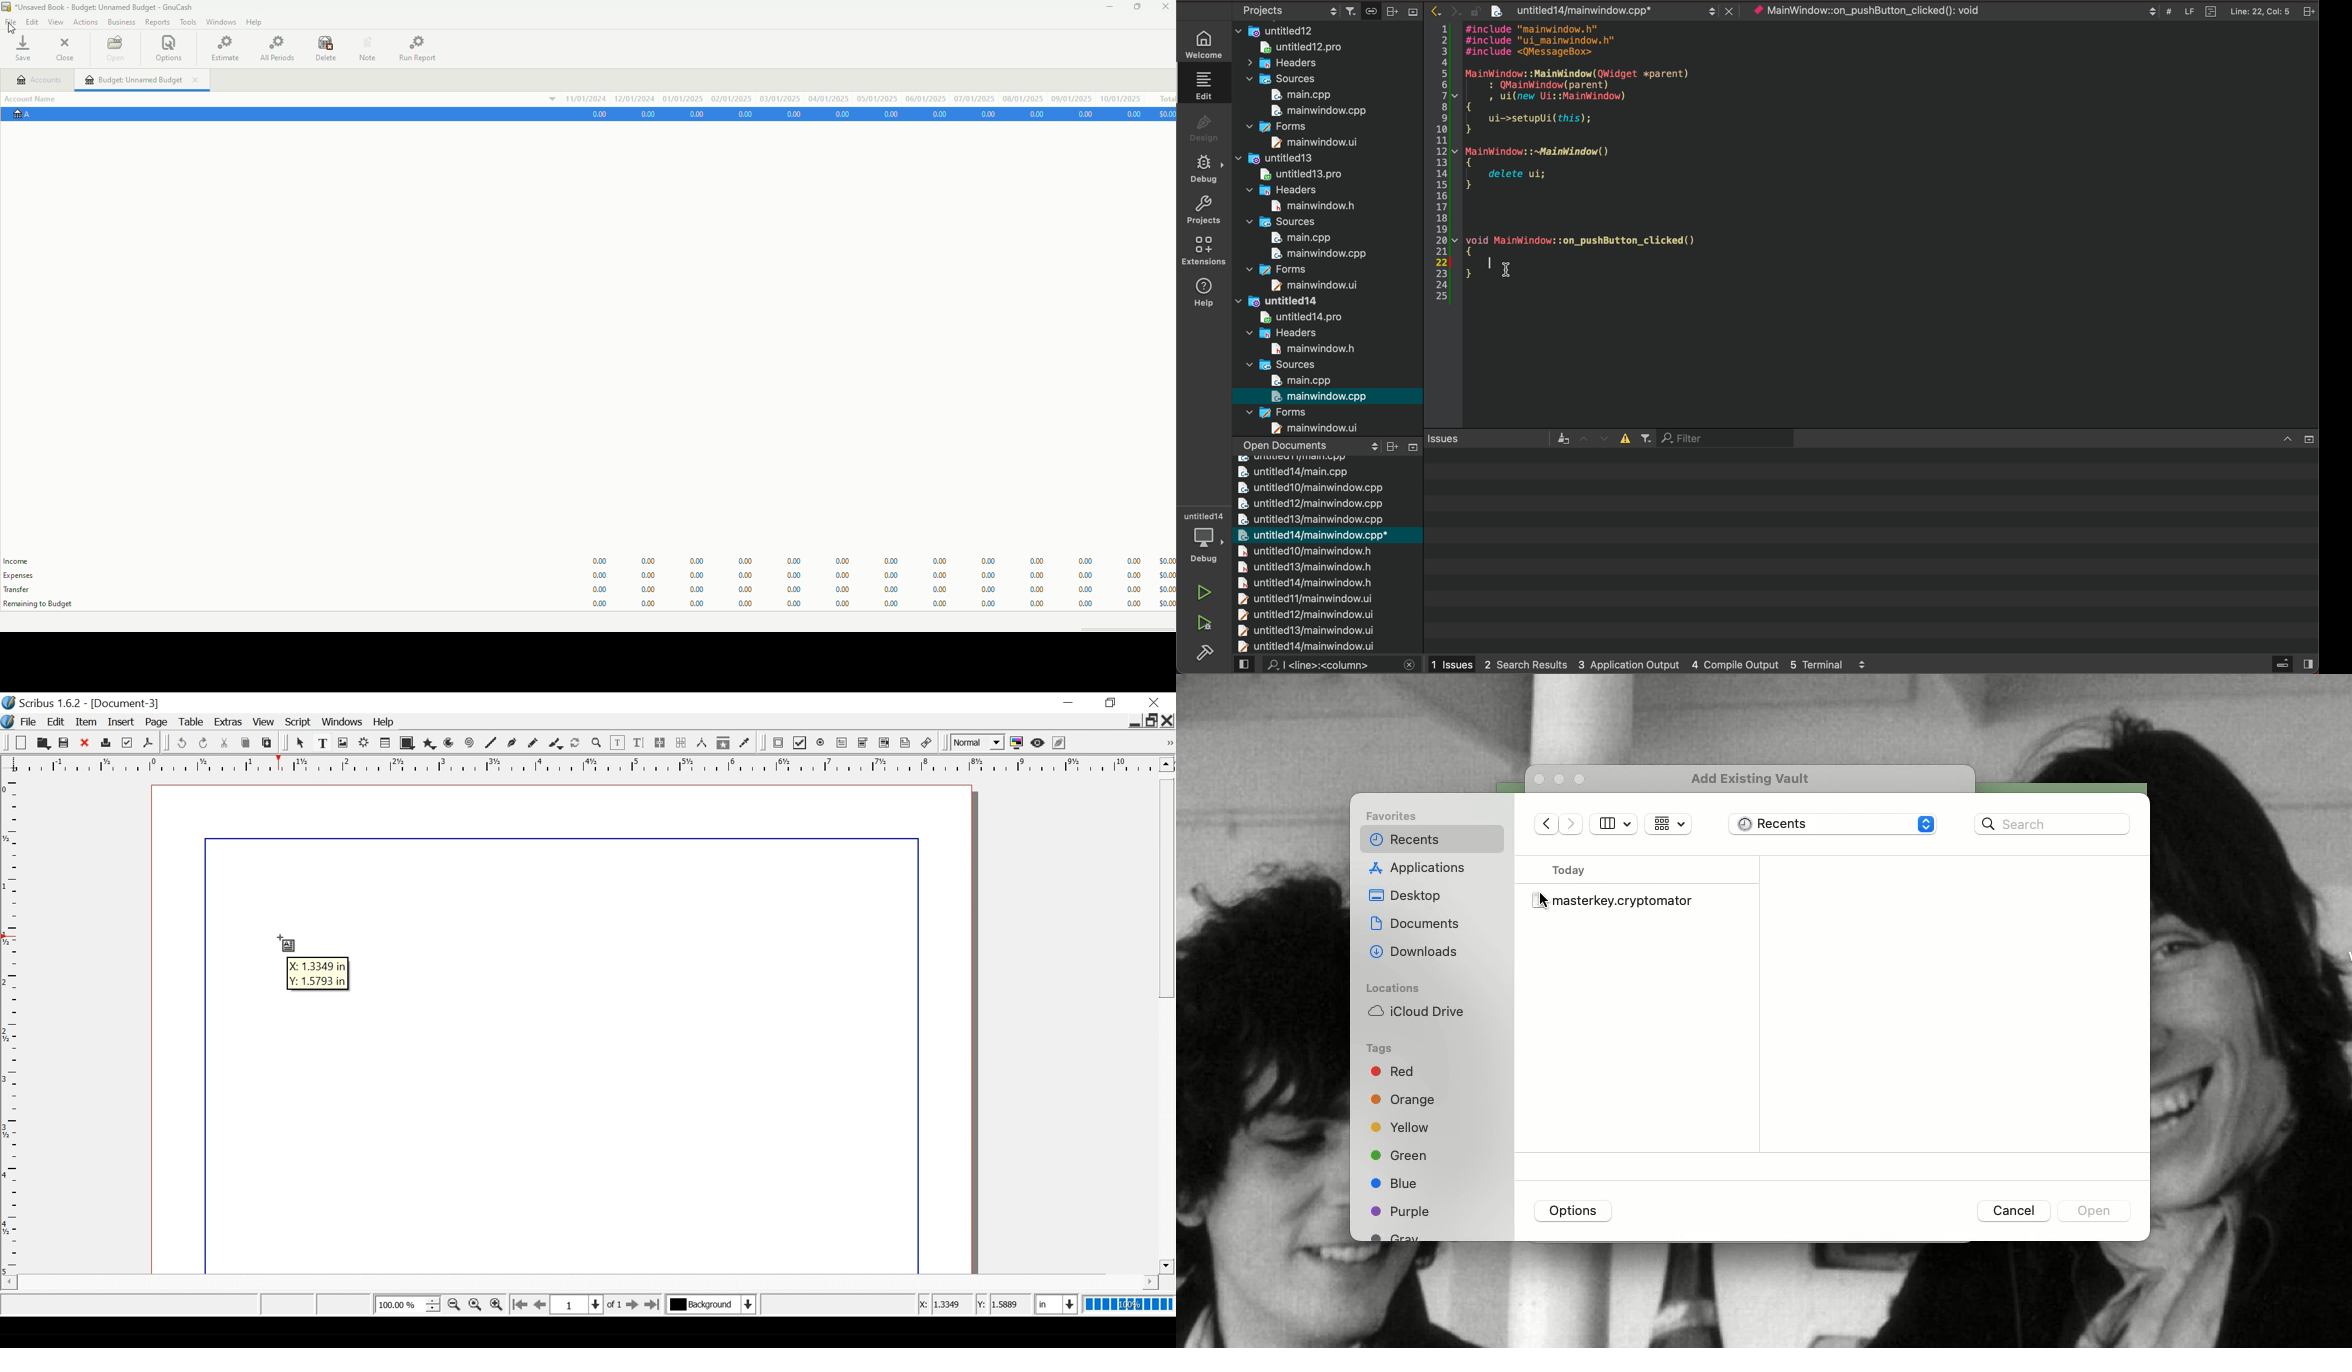 The height and width of the screenshot is (1372, 2352). What do you see at coordinates (1328, 29) in the screenshot?
I see `untitled12` at bounding box center [1328, 29].